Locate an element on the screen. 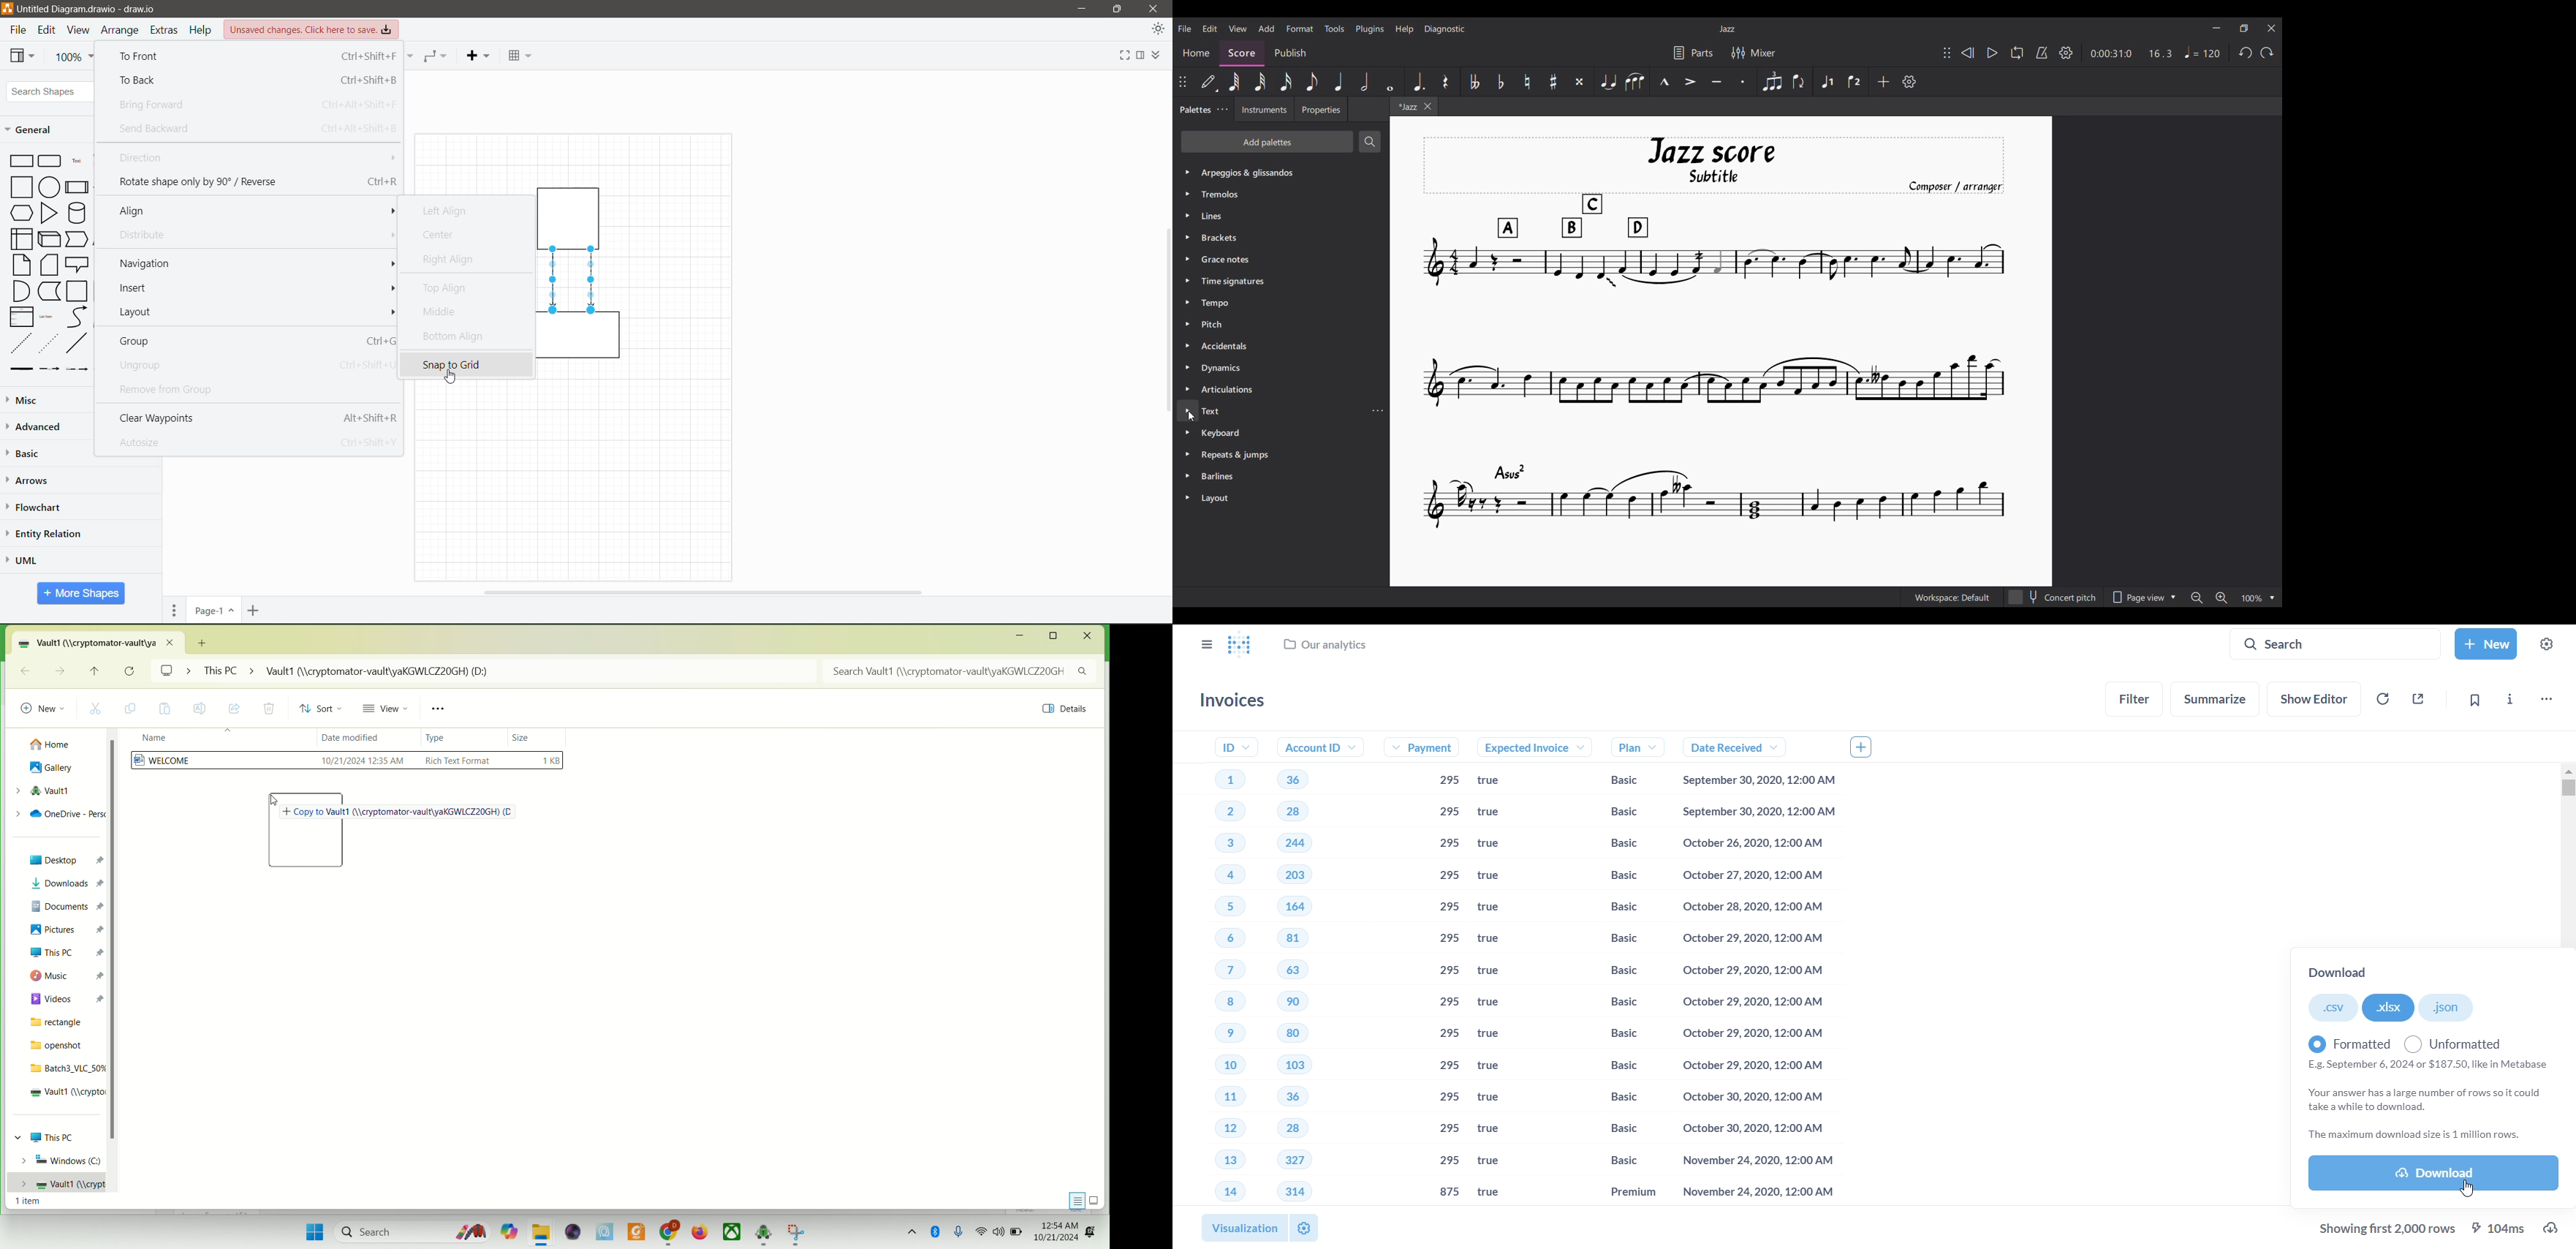 Image resolution: width=2576 pixels, height=1260 pixels. Misc is located at coordinates (49, 400).